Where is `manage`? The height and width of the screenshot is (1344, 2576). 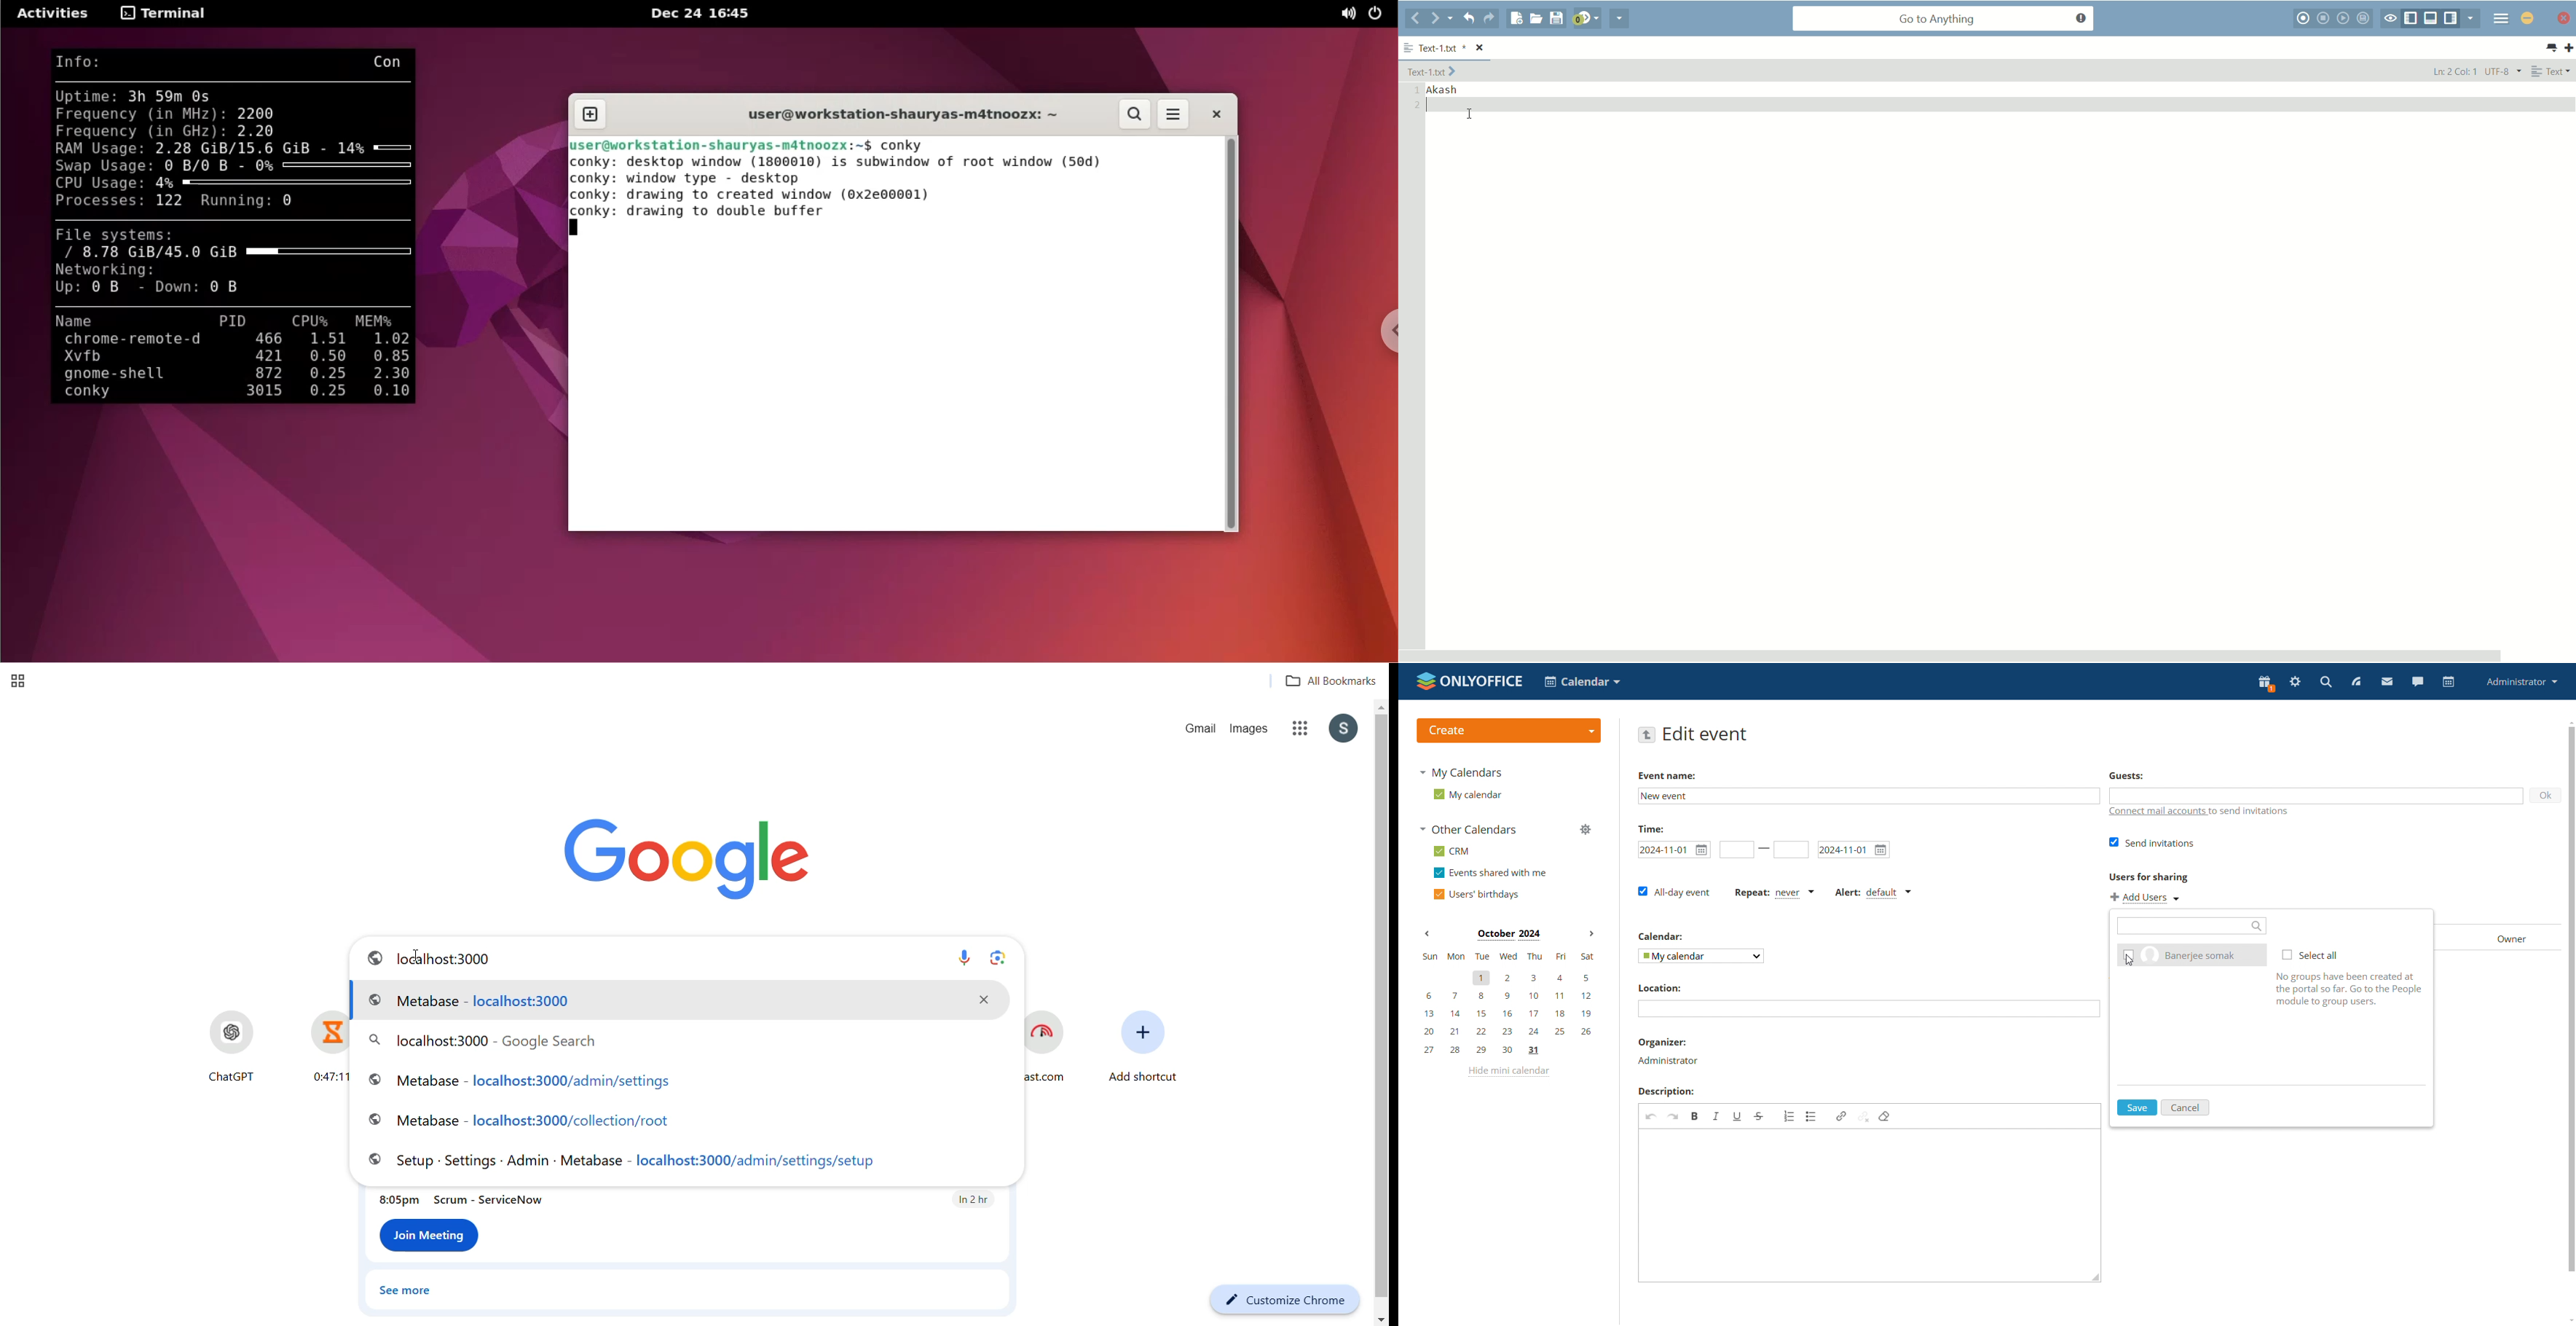
manage is located at coordinates (1587, 831).